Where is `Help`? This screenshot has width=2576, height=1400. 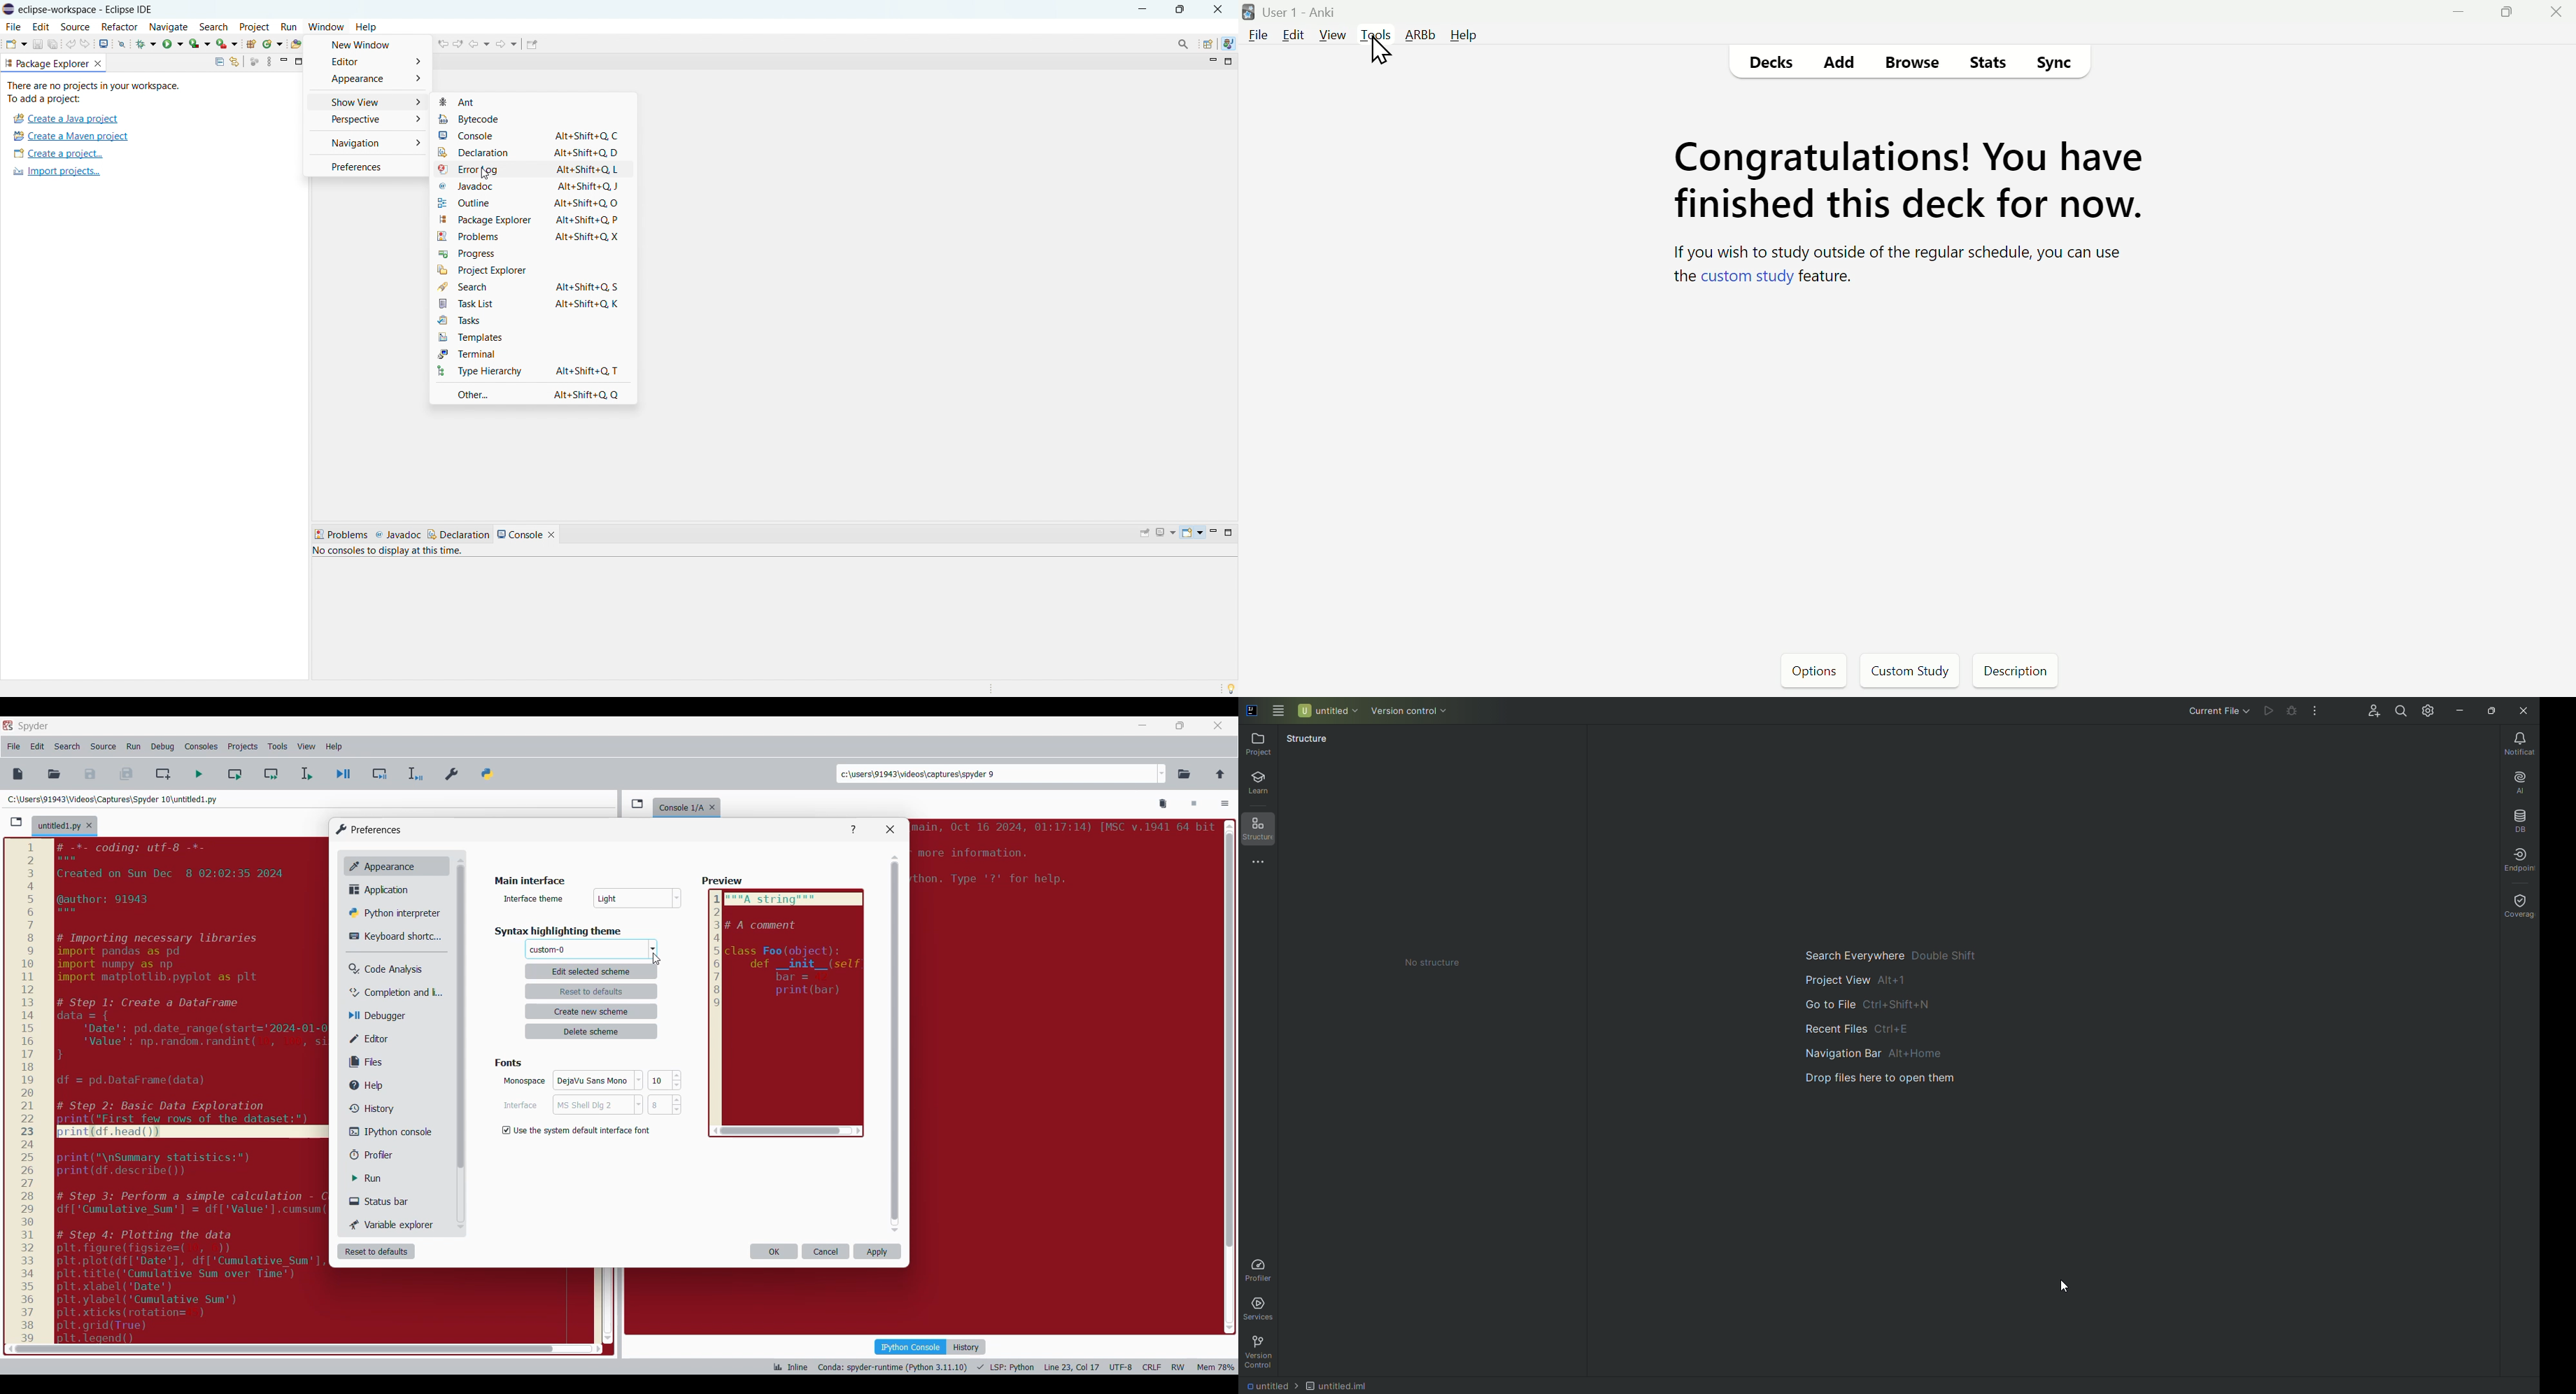
Help is located at coordinates (372, 1086).